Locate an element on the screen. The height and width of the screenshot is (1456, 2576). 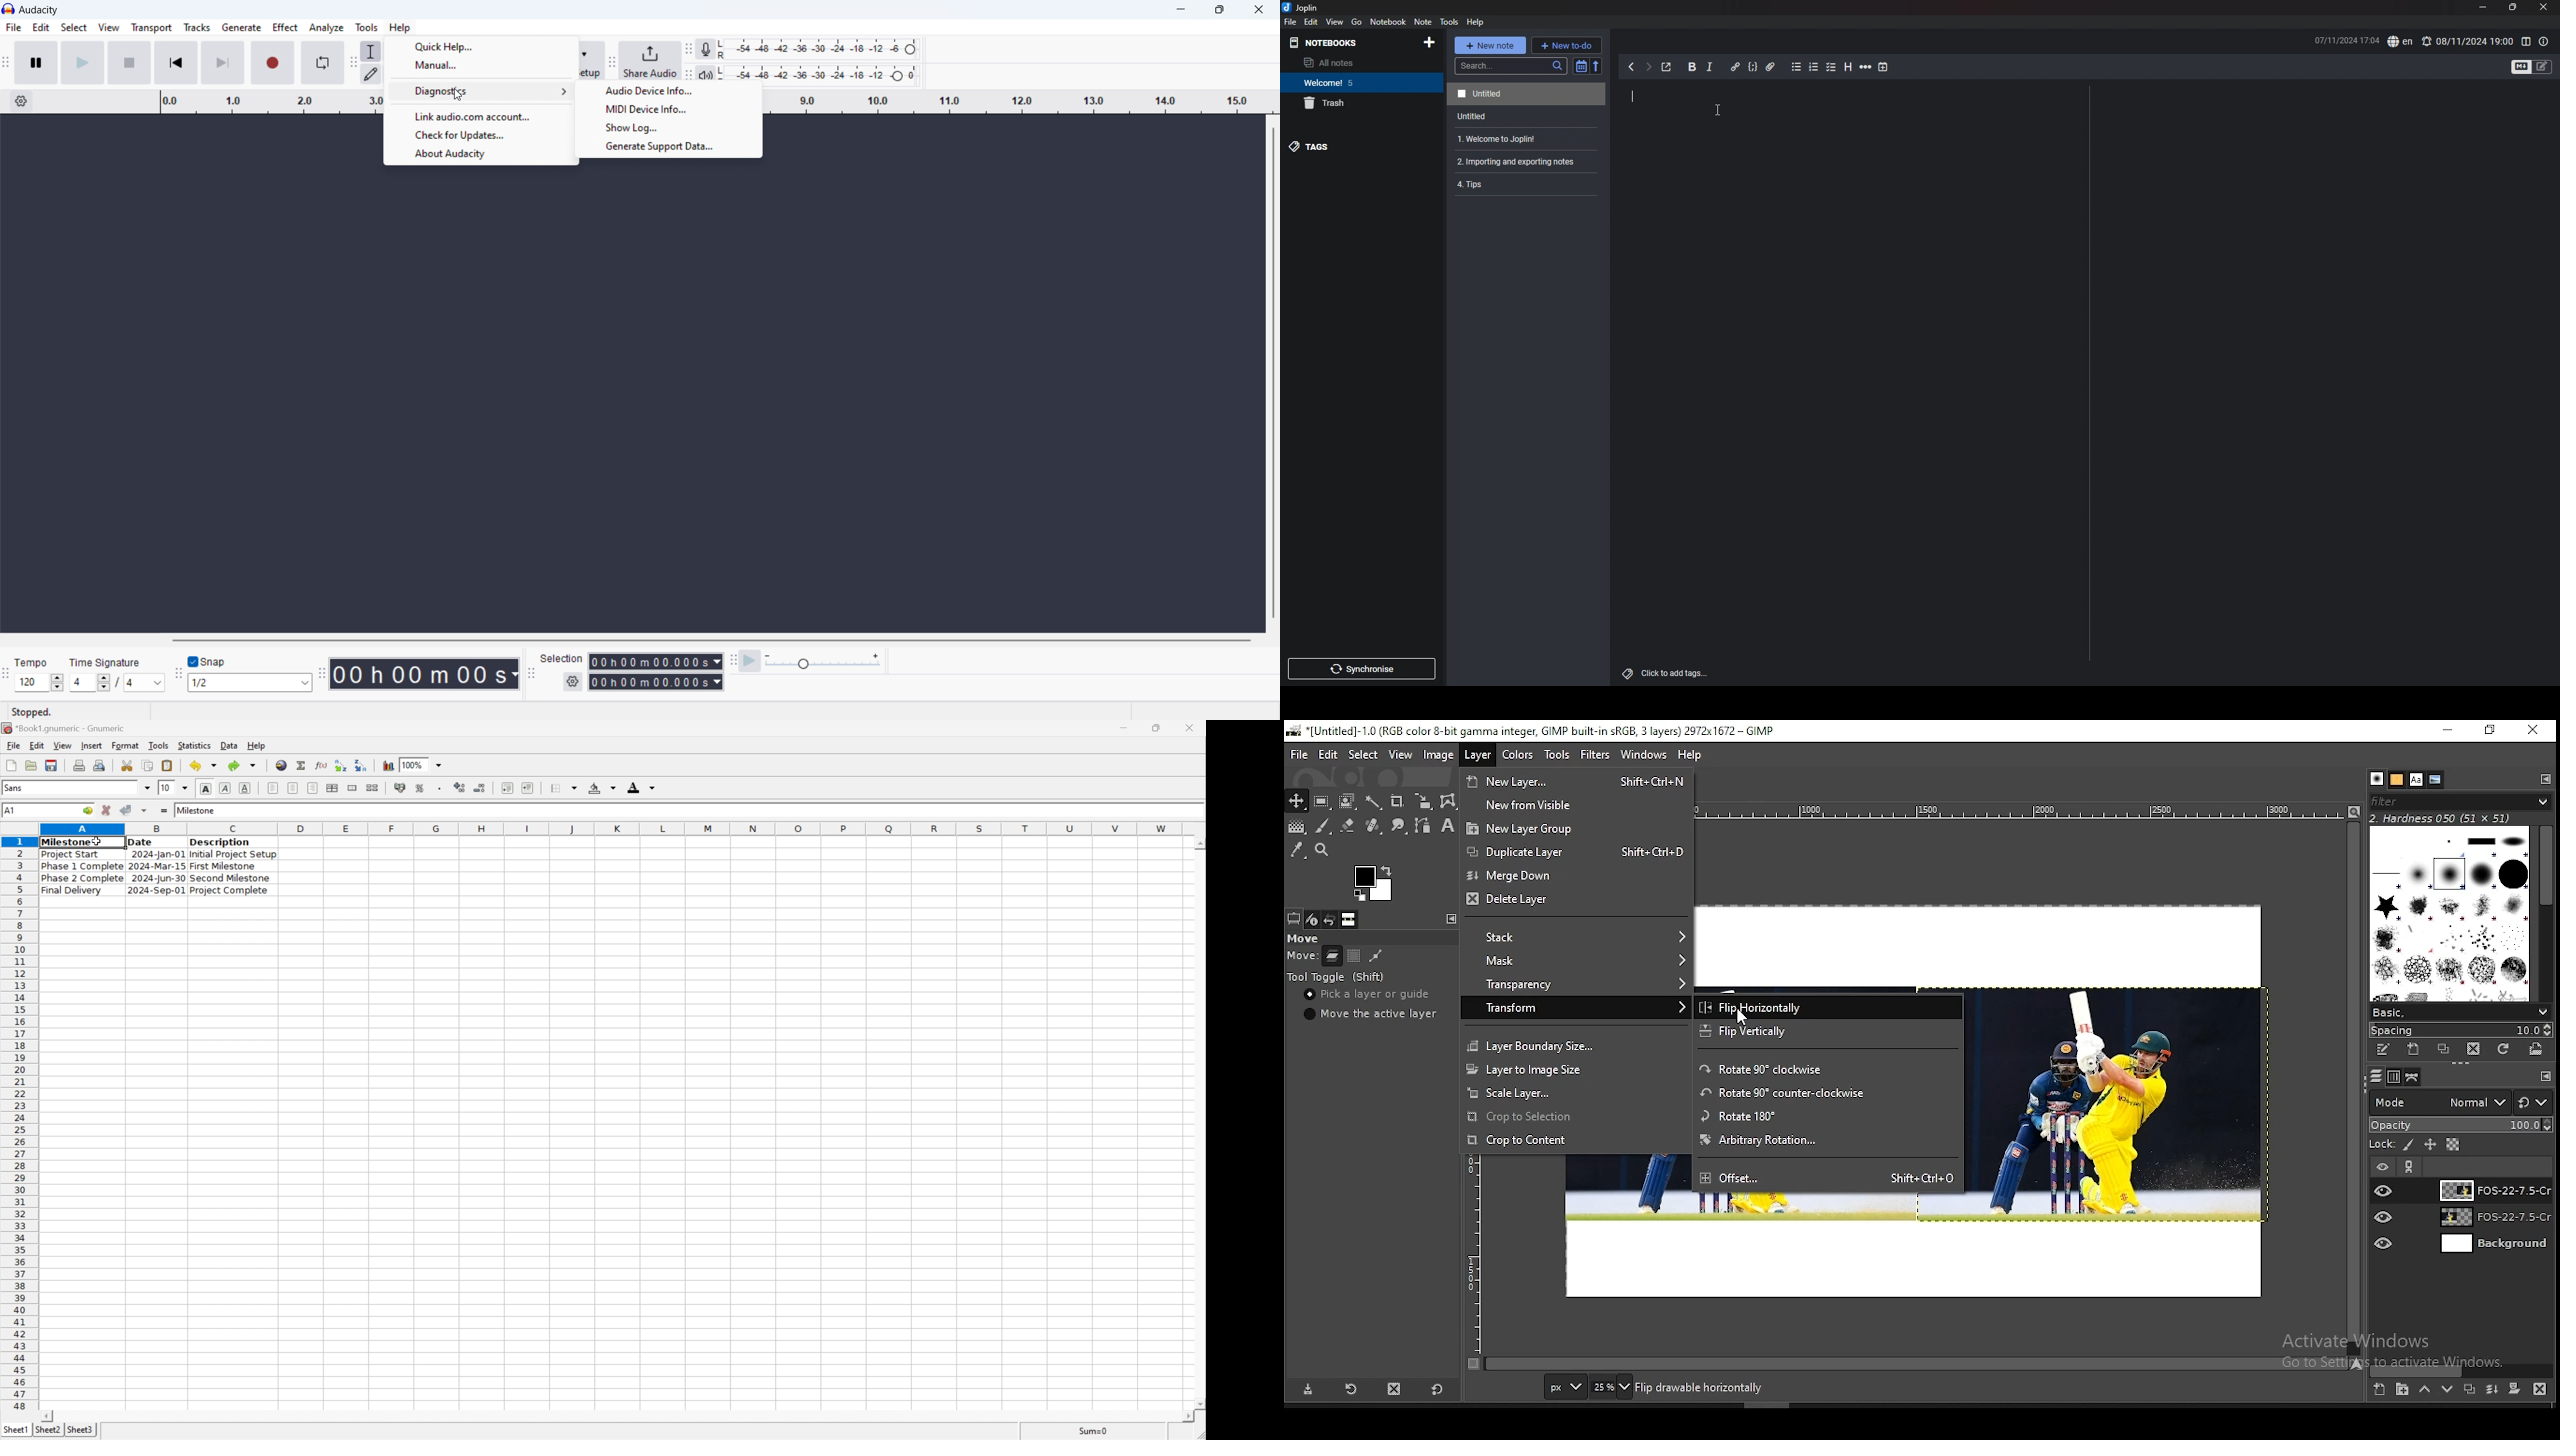
crop tool is located at coordinates (1396, 800).